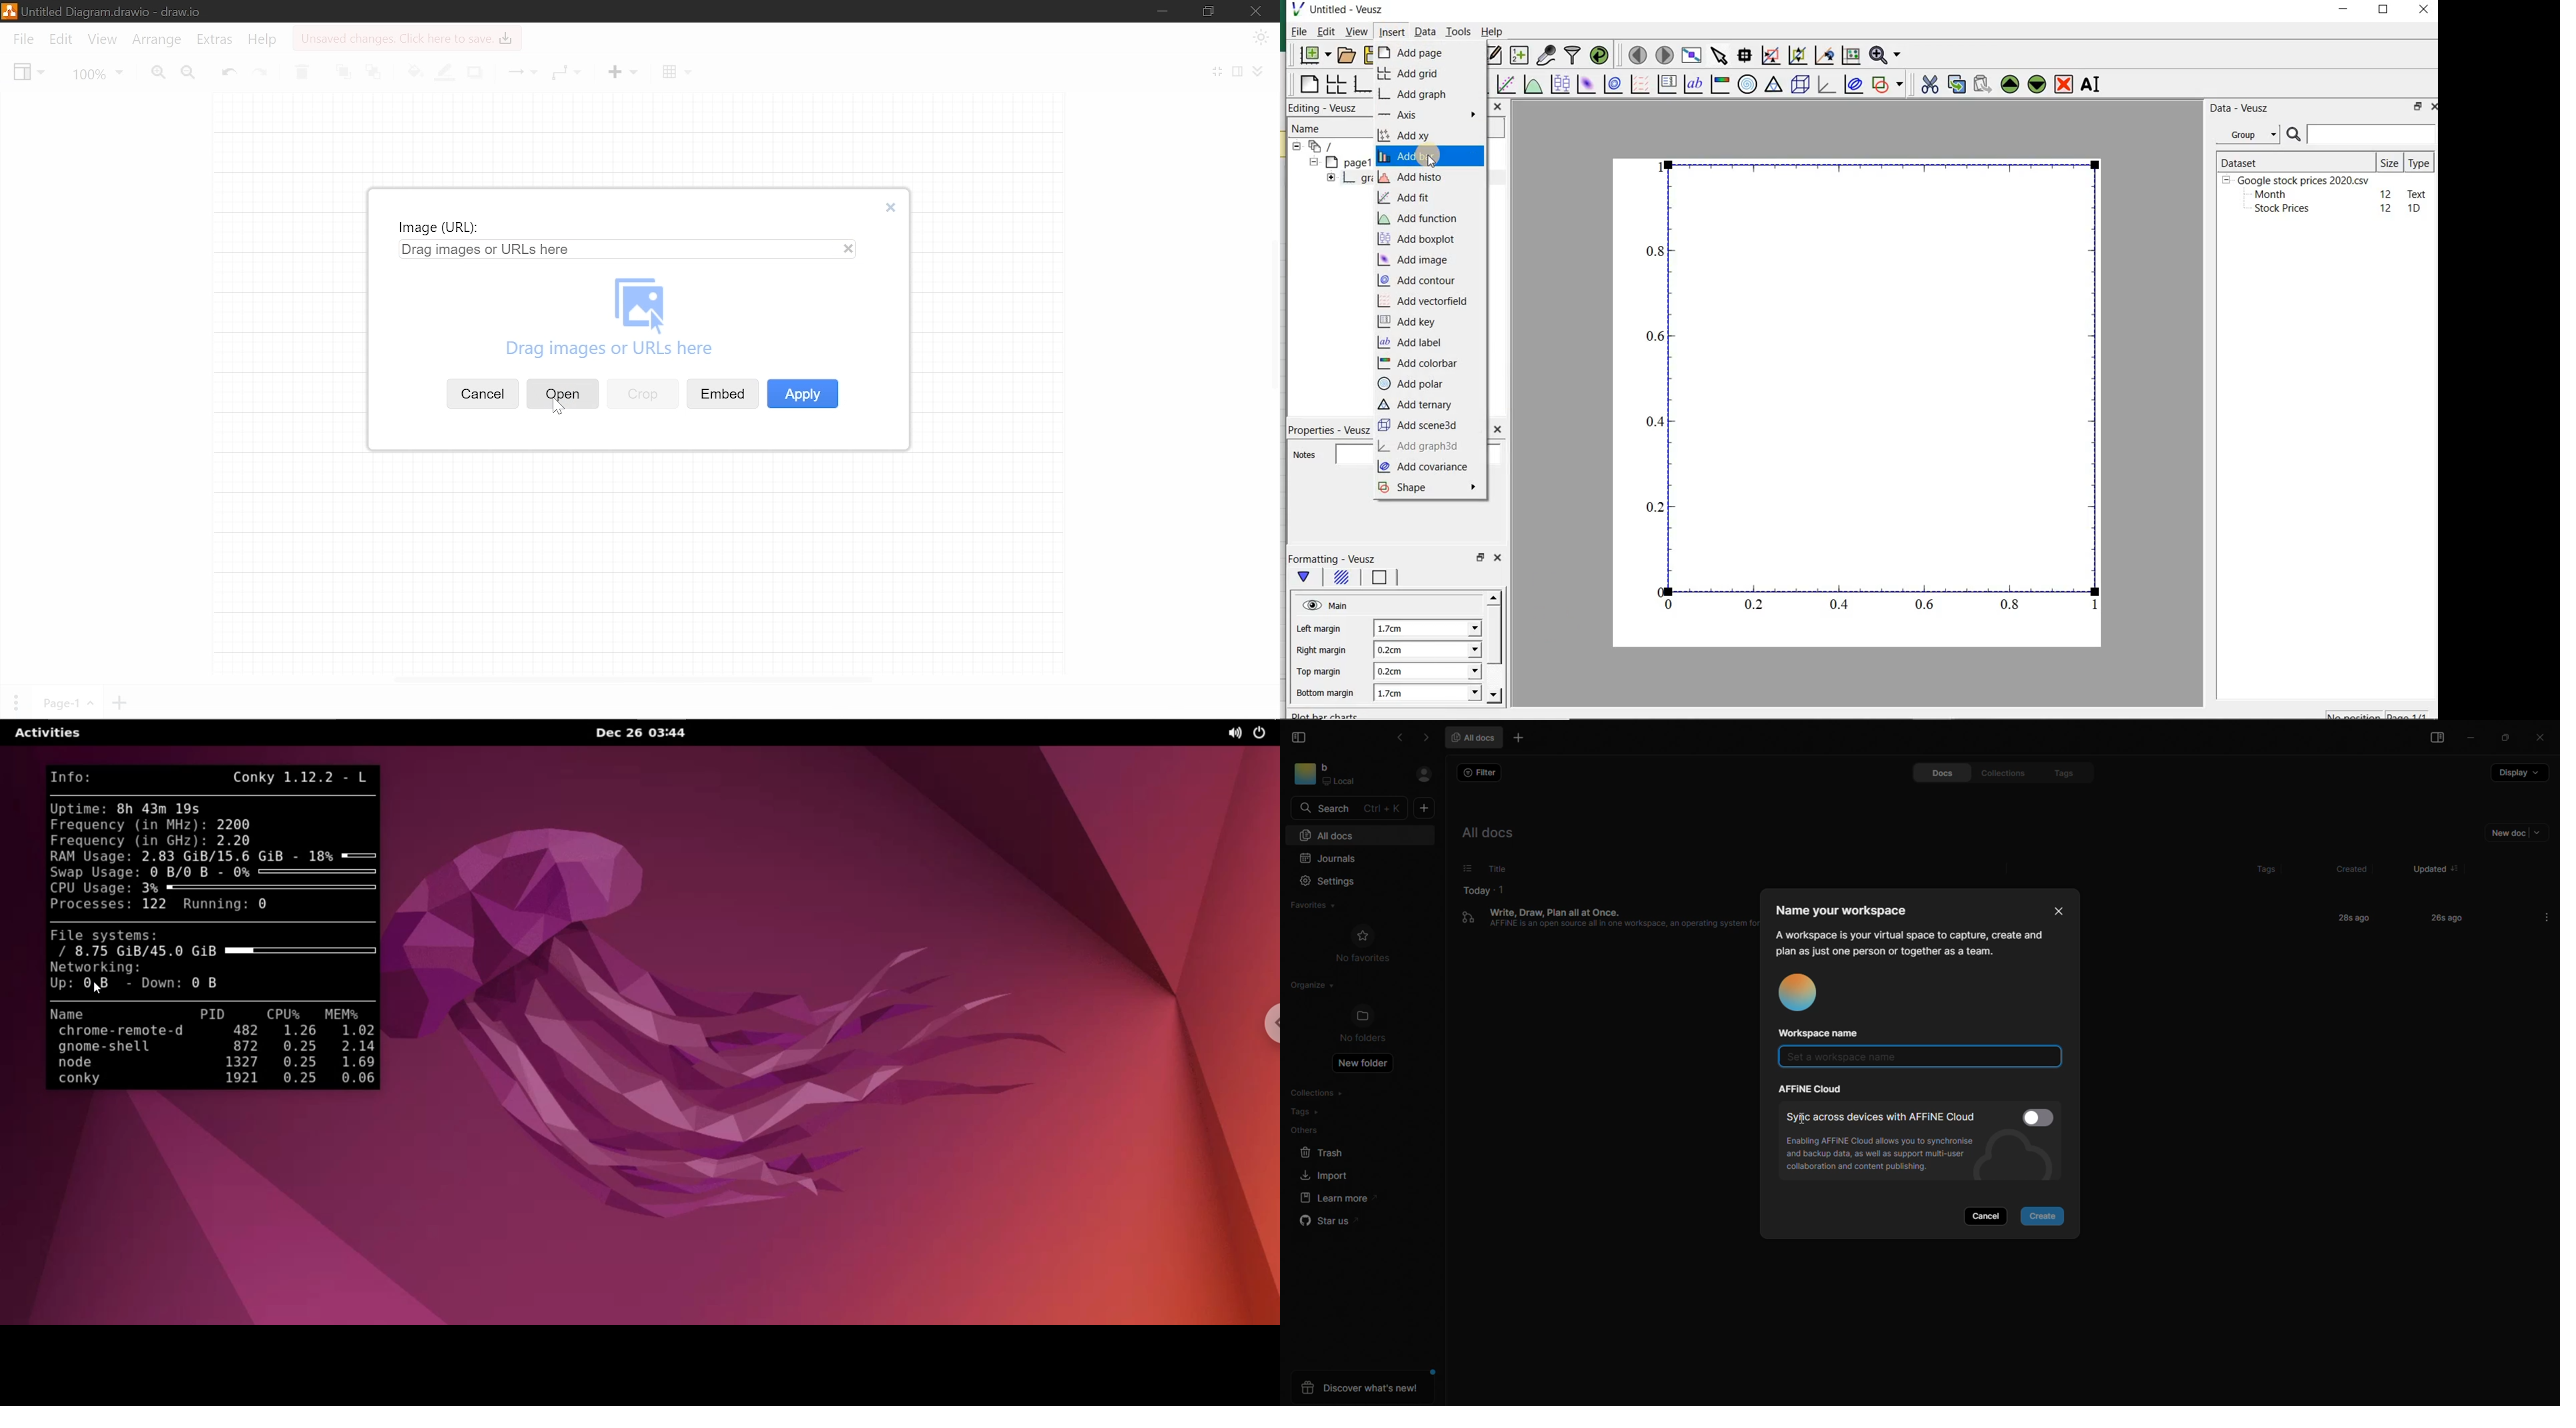  What do you see at coordinates (1357, 32) in the screenshot?
I see `view` at bounding box center [1357, 32].